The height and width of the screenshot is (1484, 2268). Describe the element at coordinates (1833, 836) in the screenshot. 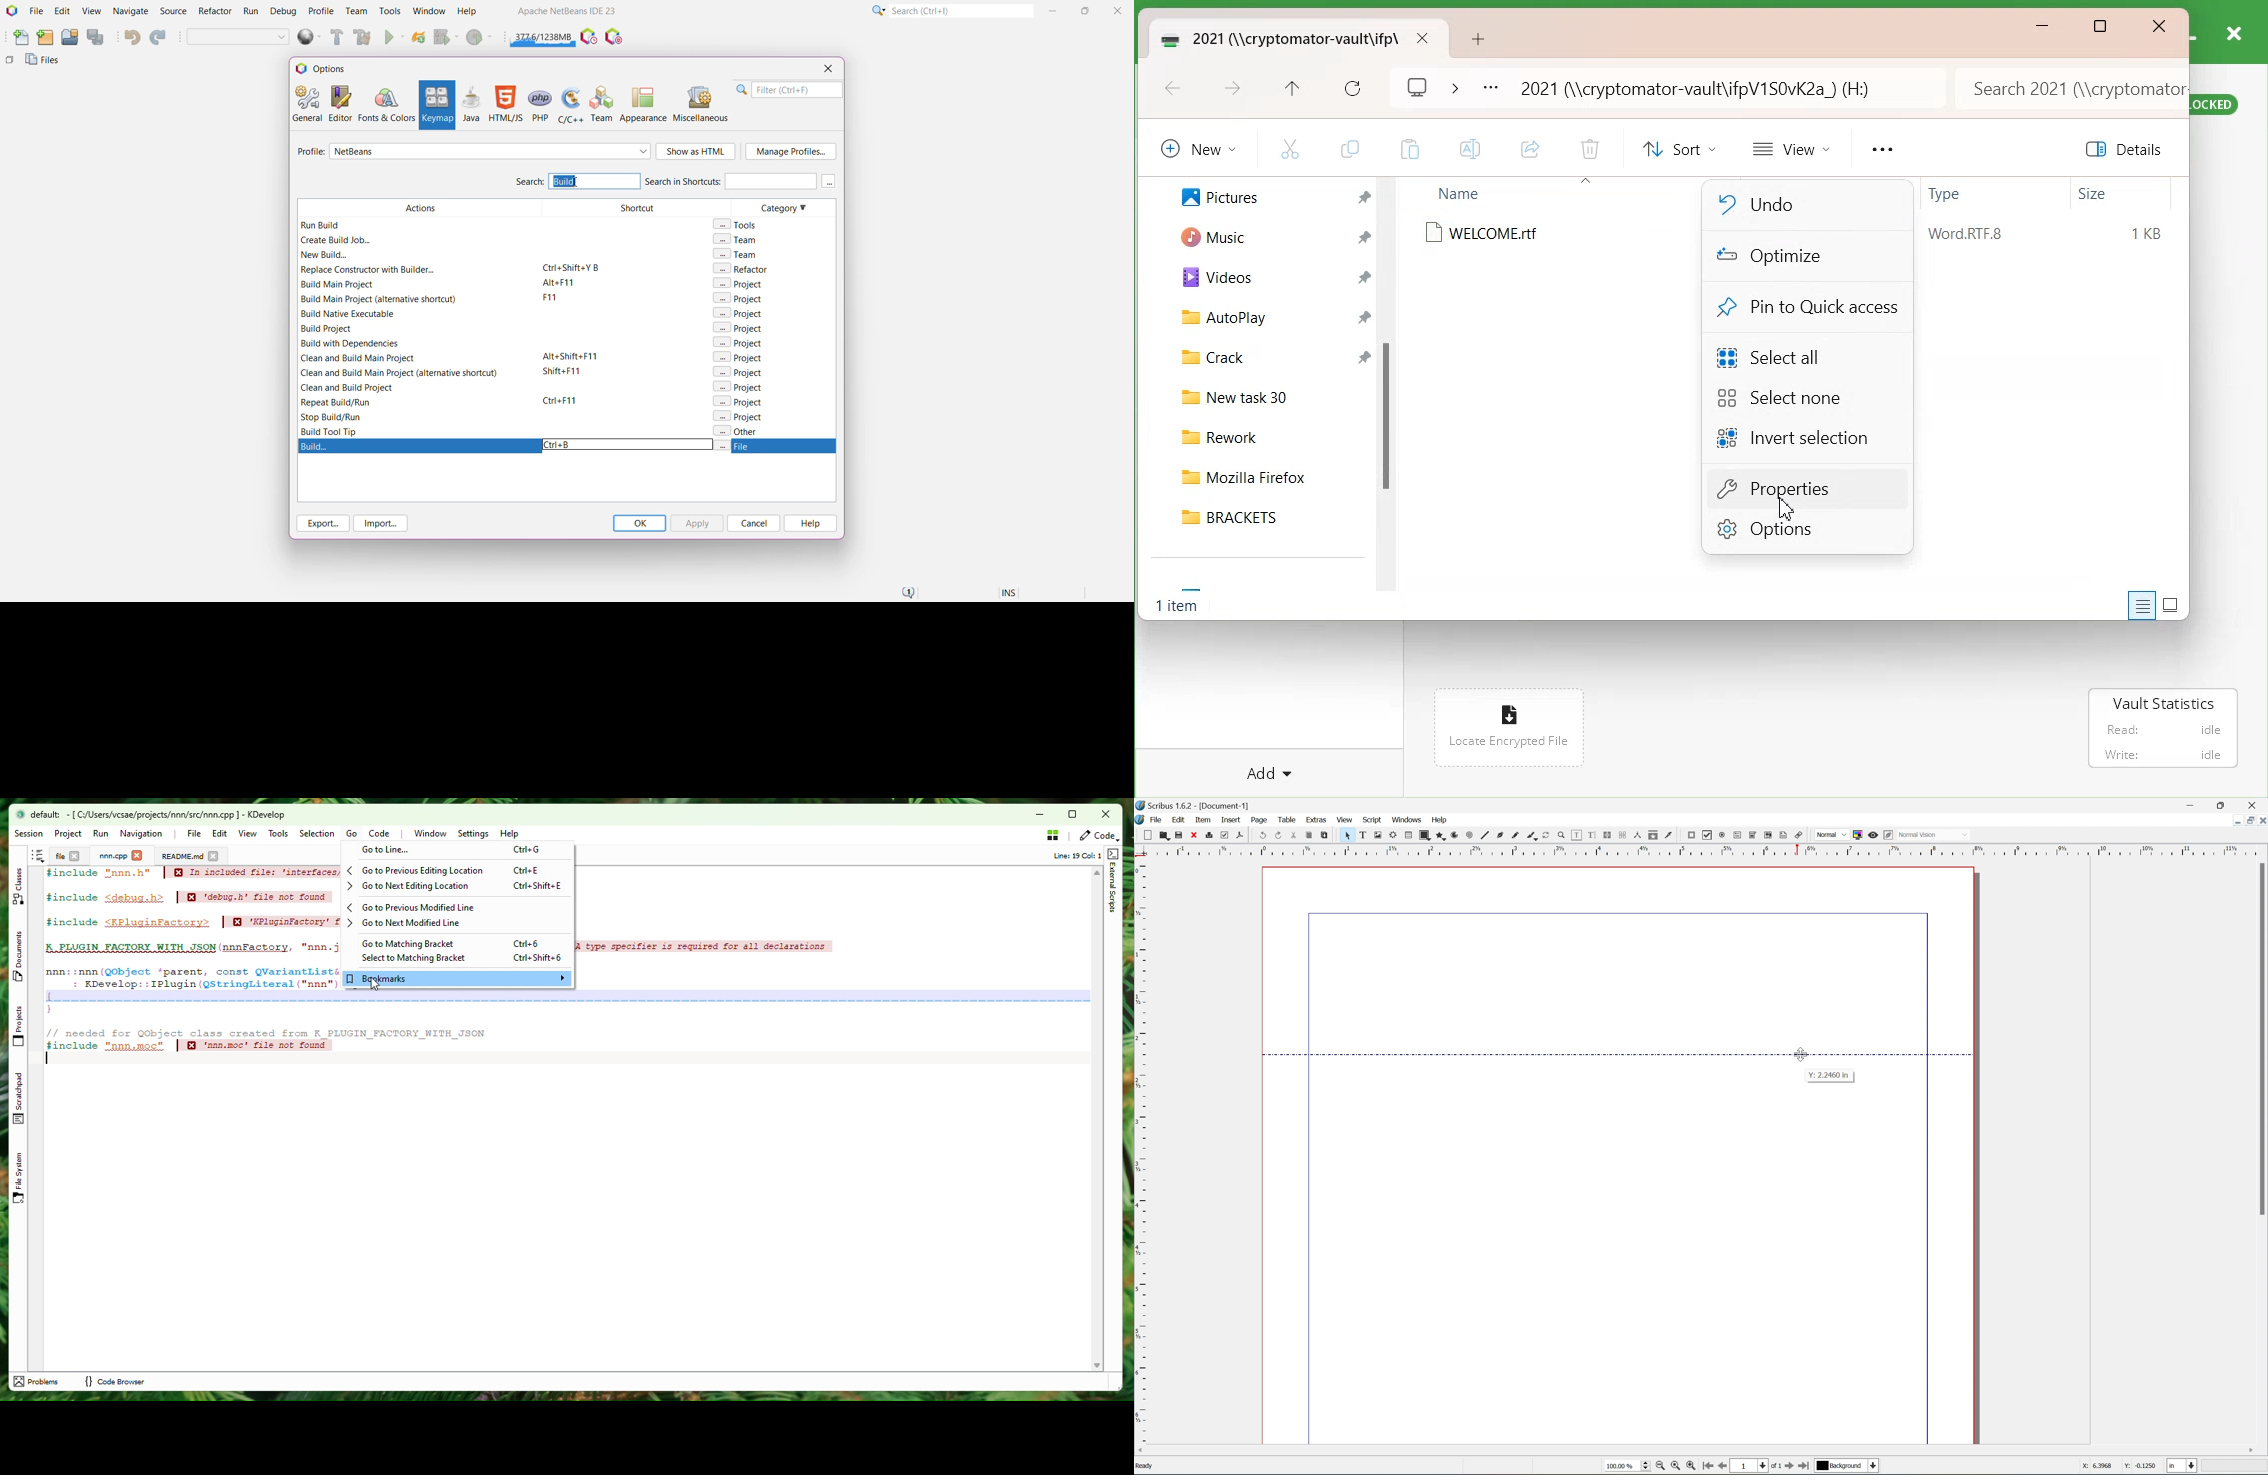

I see `normal` at that location.